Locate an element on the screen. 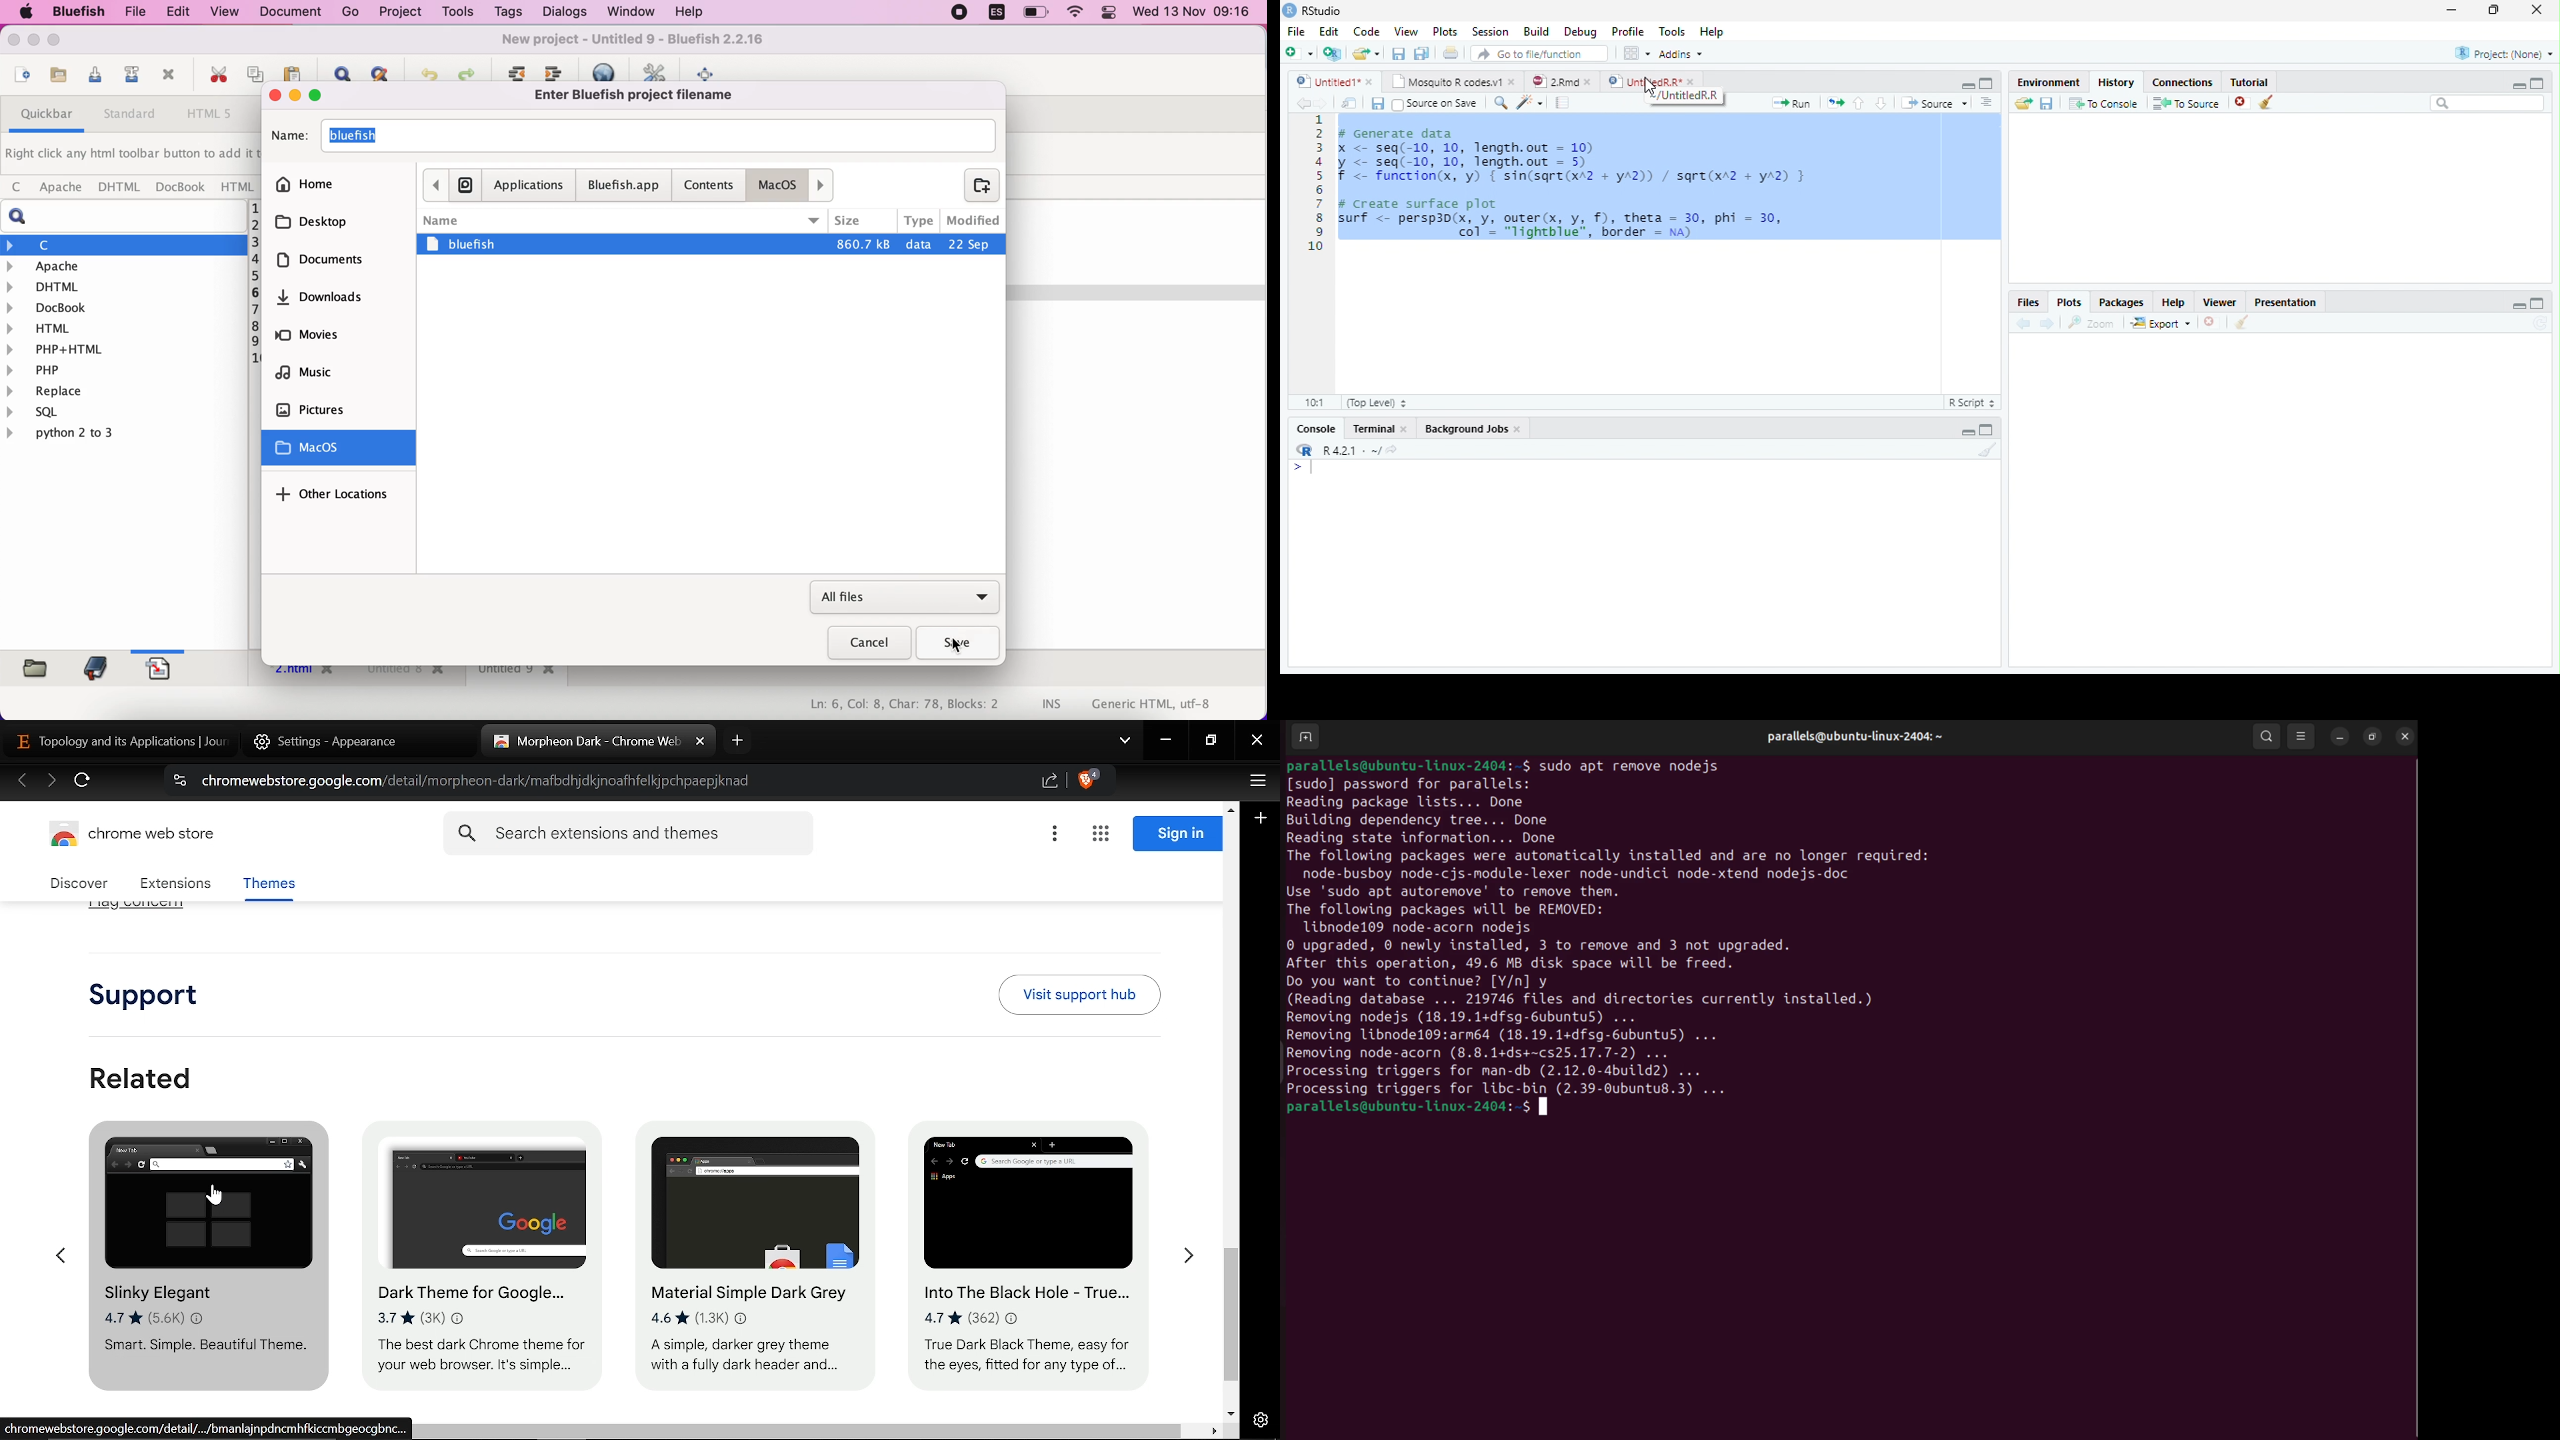 The image size is (2576, 1456). Save all open documents is located at coordinates (1421, 52).